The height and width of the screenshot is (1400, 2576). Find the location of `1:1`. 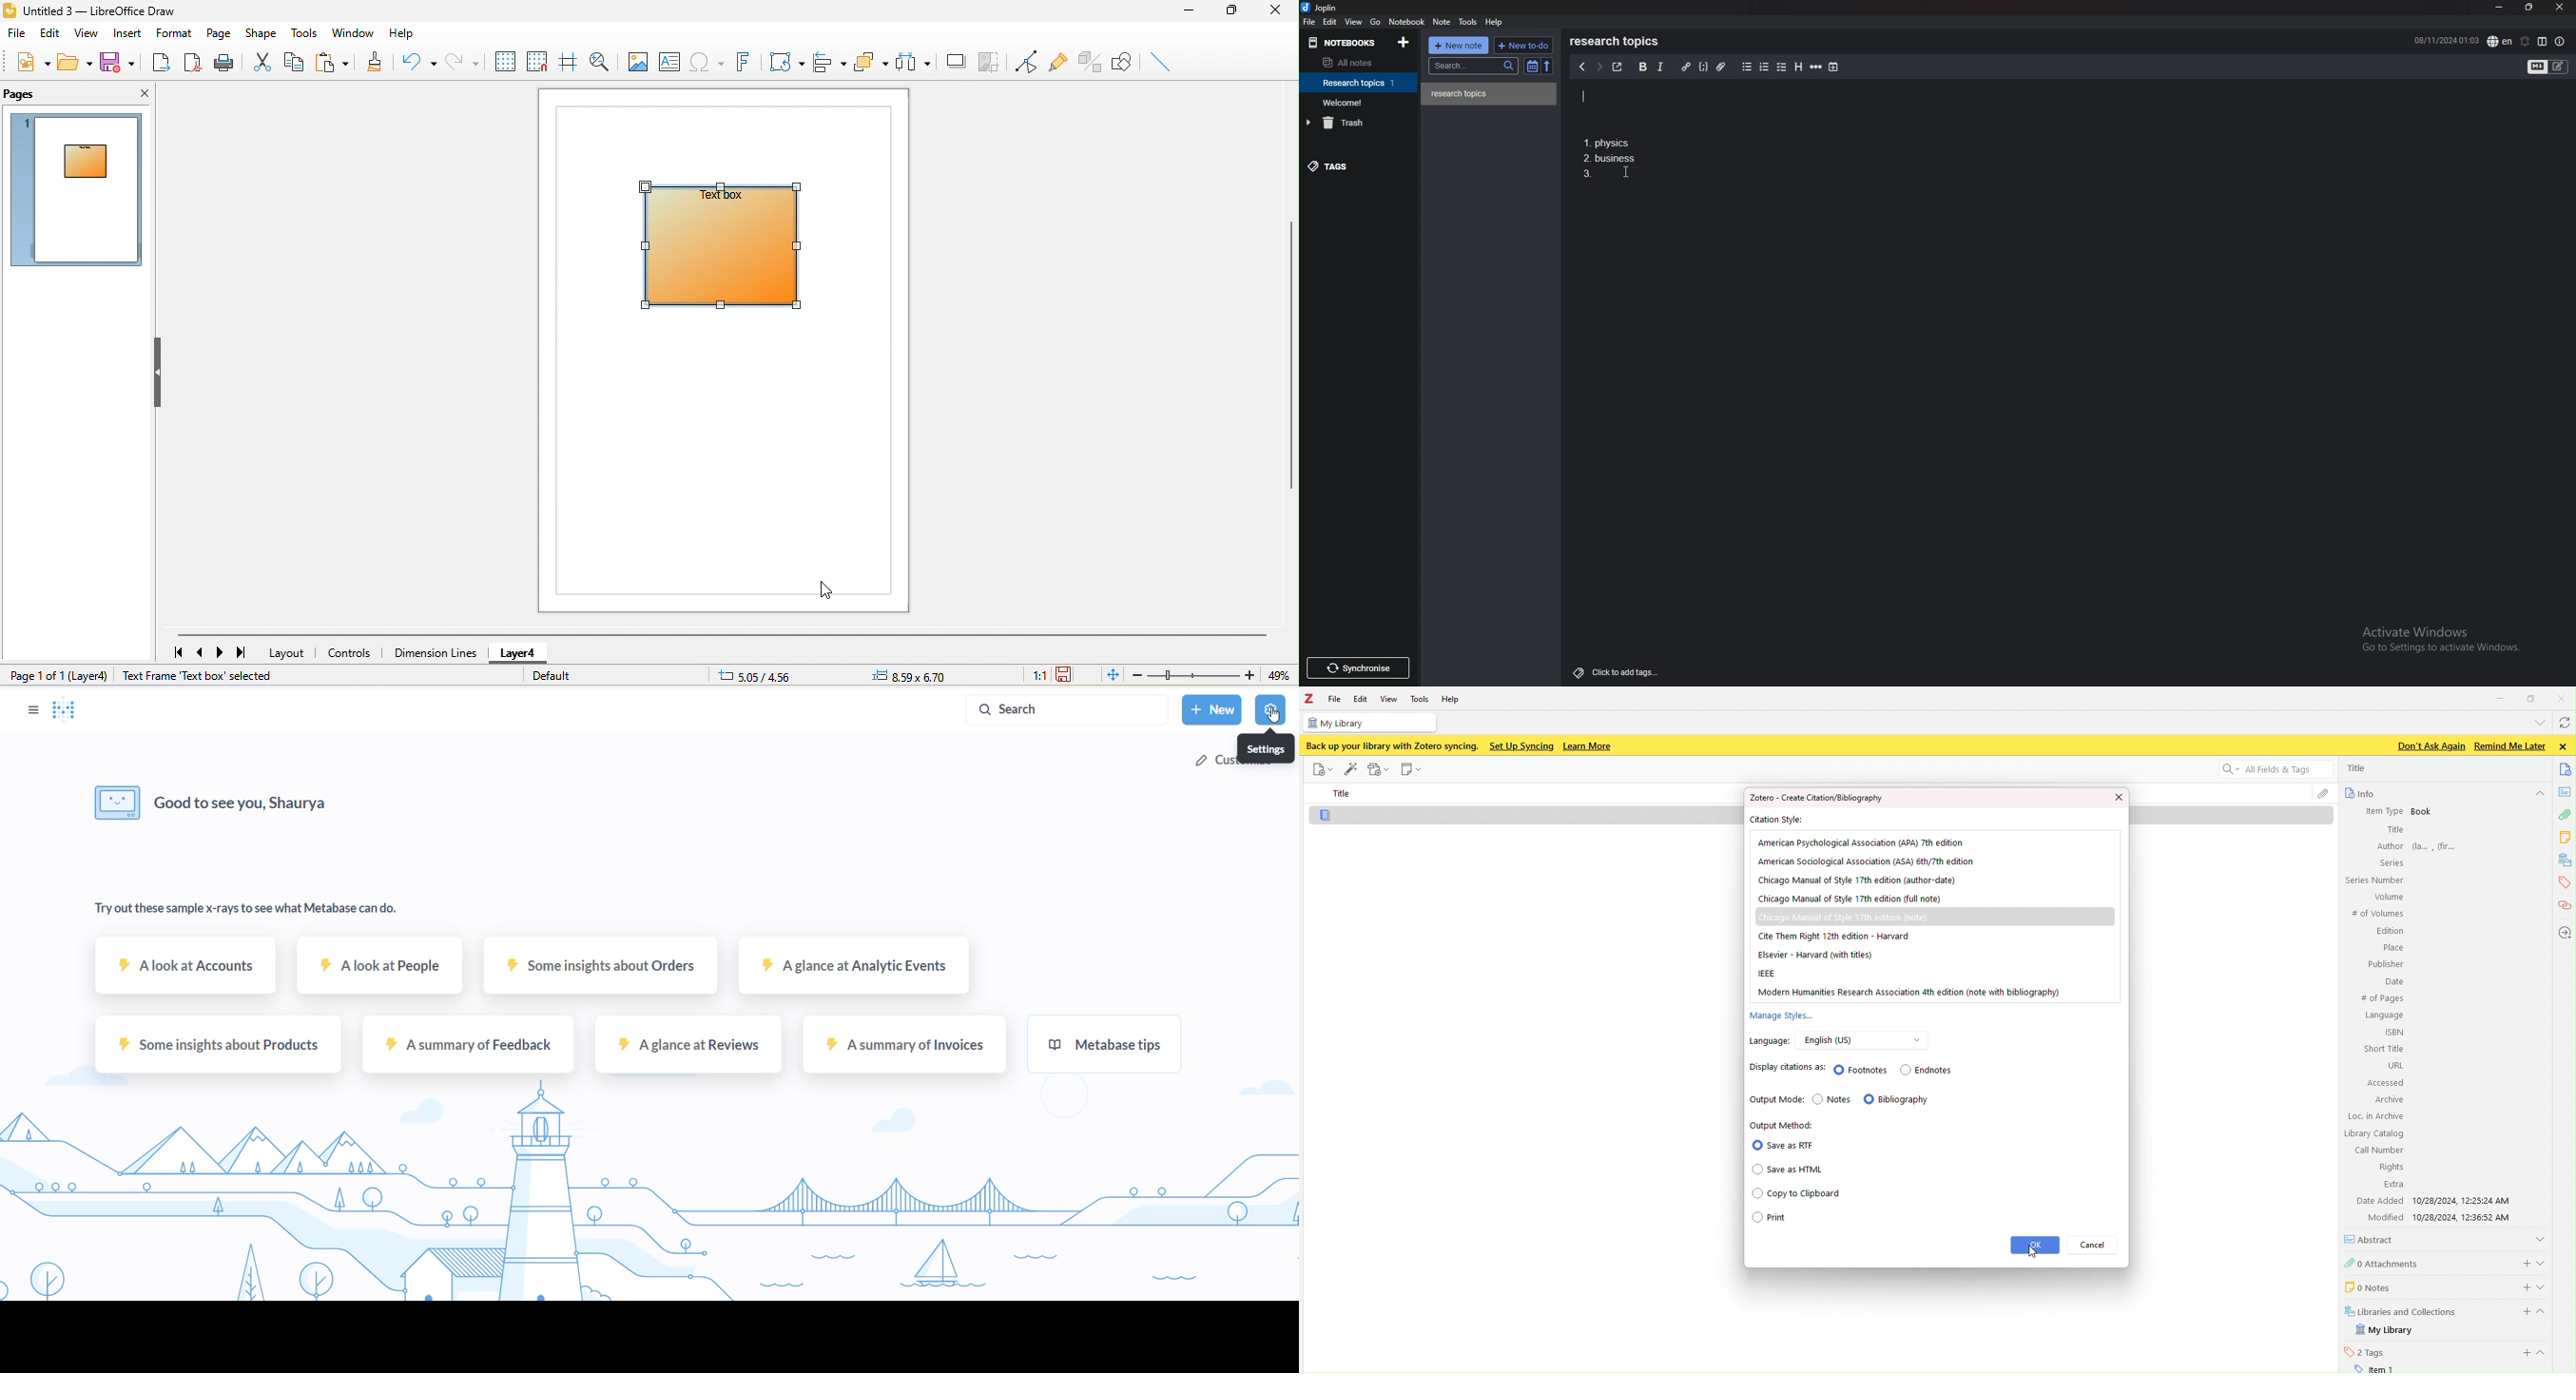

1:1 is located at coordinates (1031, 674).